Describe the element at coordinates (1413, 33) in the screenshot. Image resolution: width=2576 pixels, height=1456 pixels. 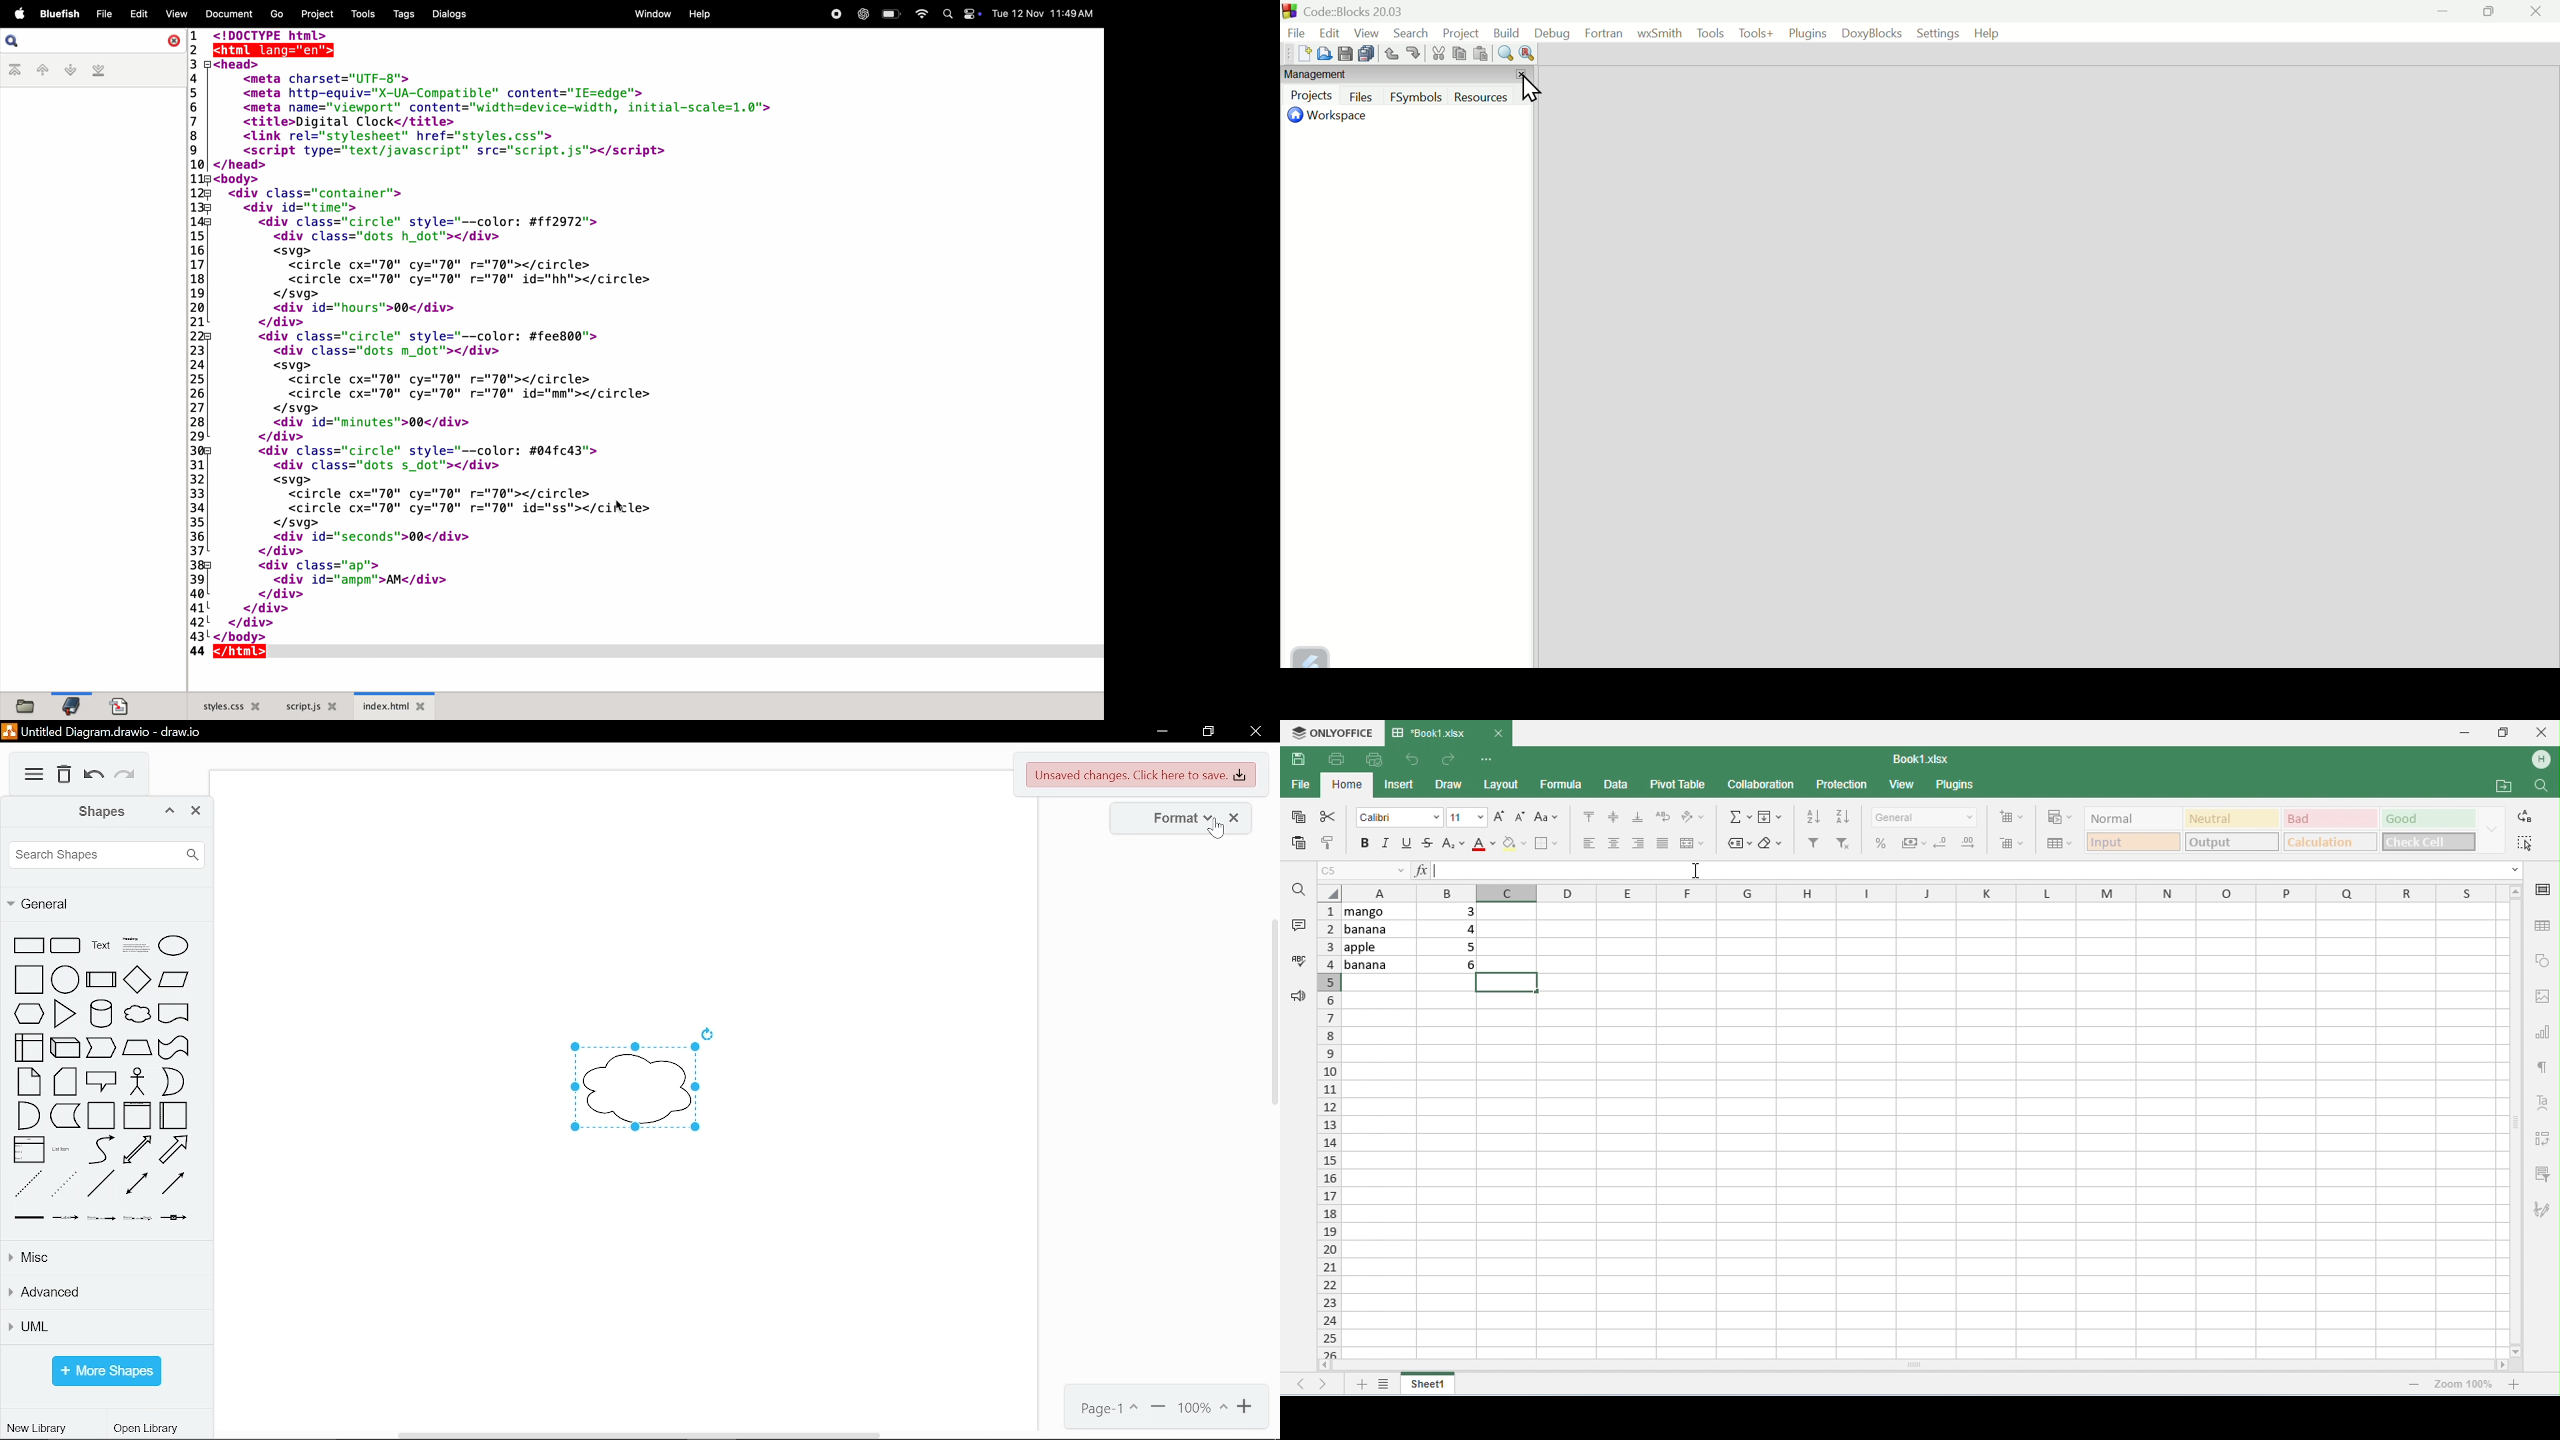
I see `Search` at that location.